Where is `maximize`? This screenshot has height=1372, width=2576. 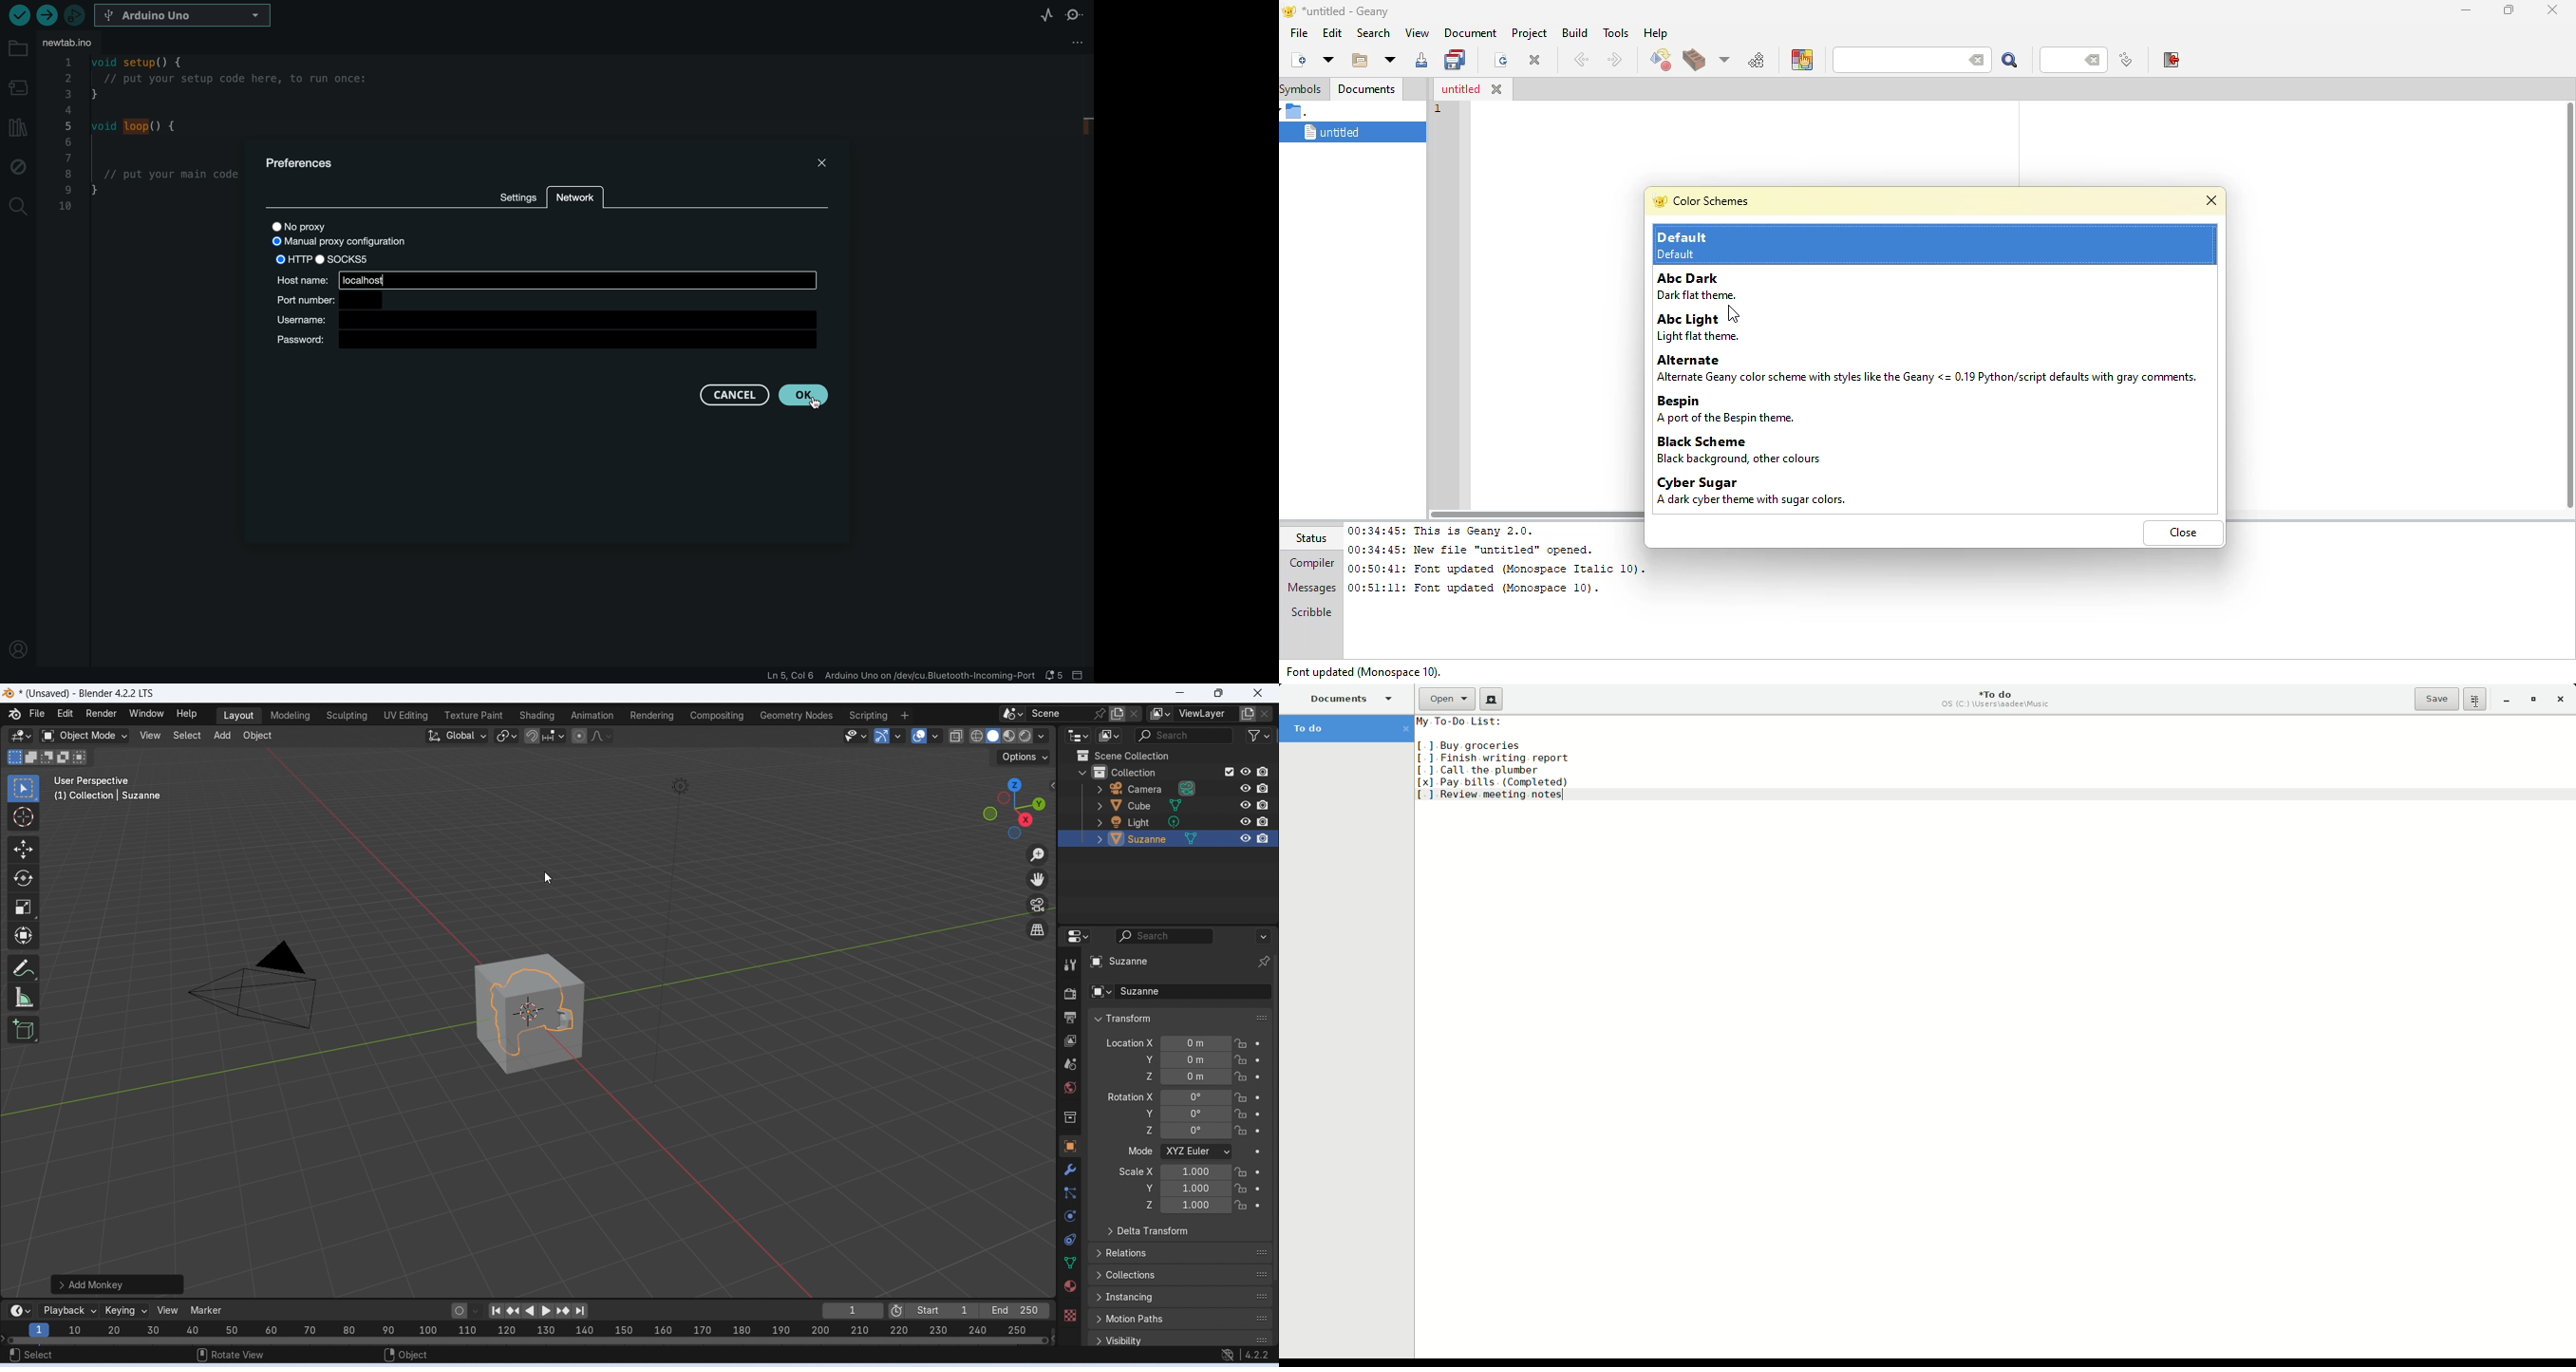
maximize is located at coordinates (2507, 9).